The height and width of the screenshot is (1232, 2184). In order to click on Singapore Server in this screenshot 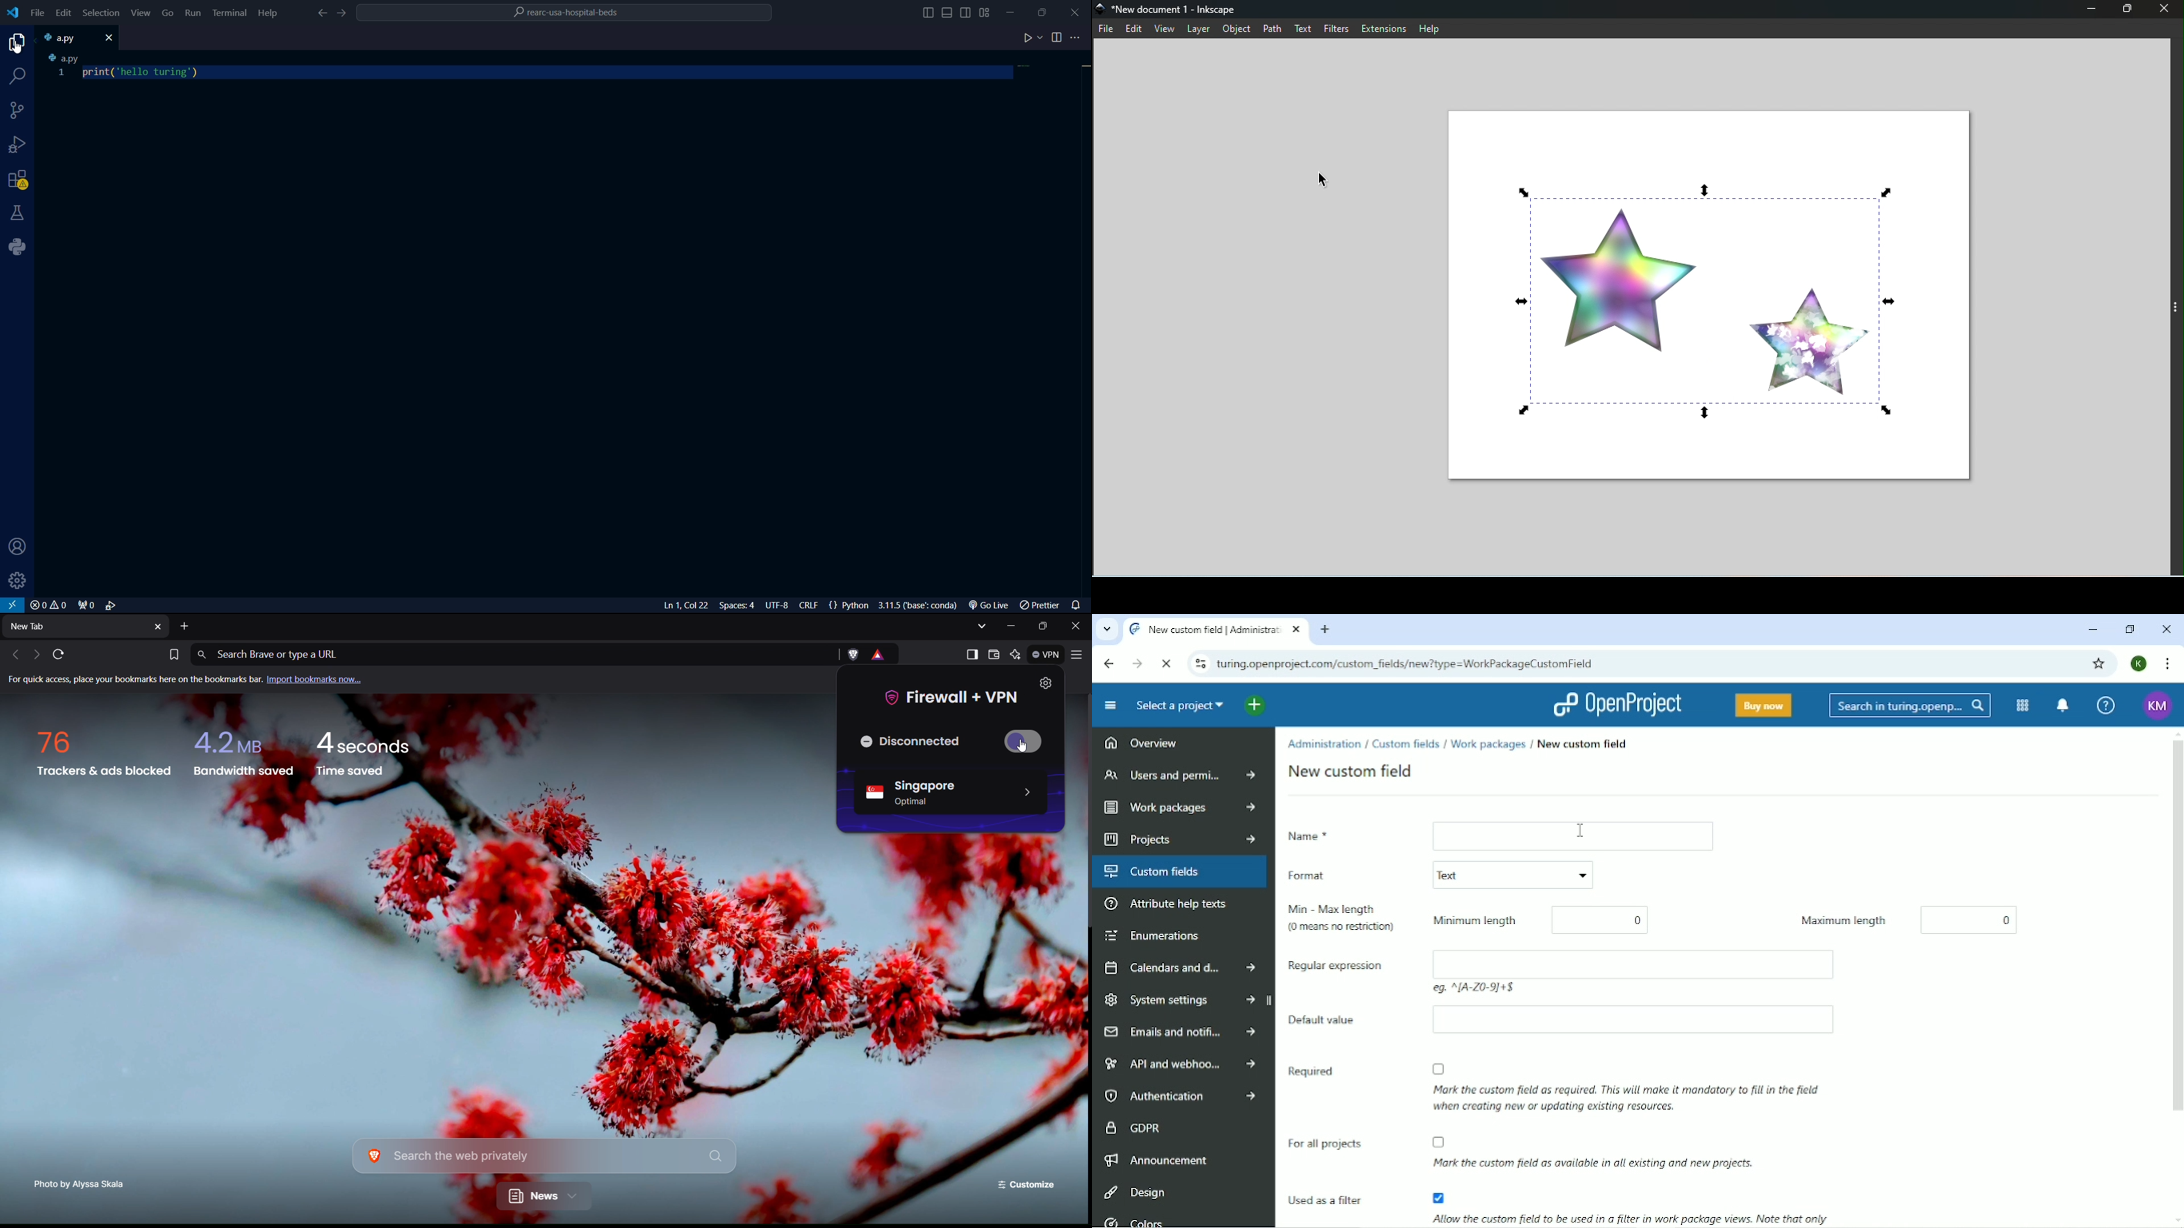, I will do `click(948, 791)`.